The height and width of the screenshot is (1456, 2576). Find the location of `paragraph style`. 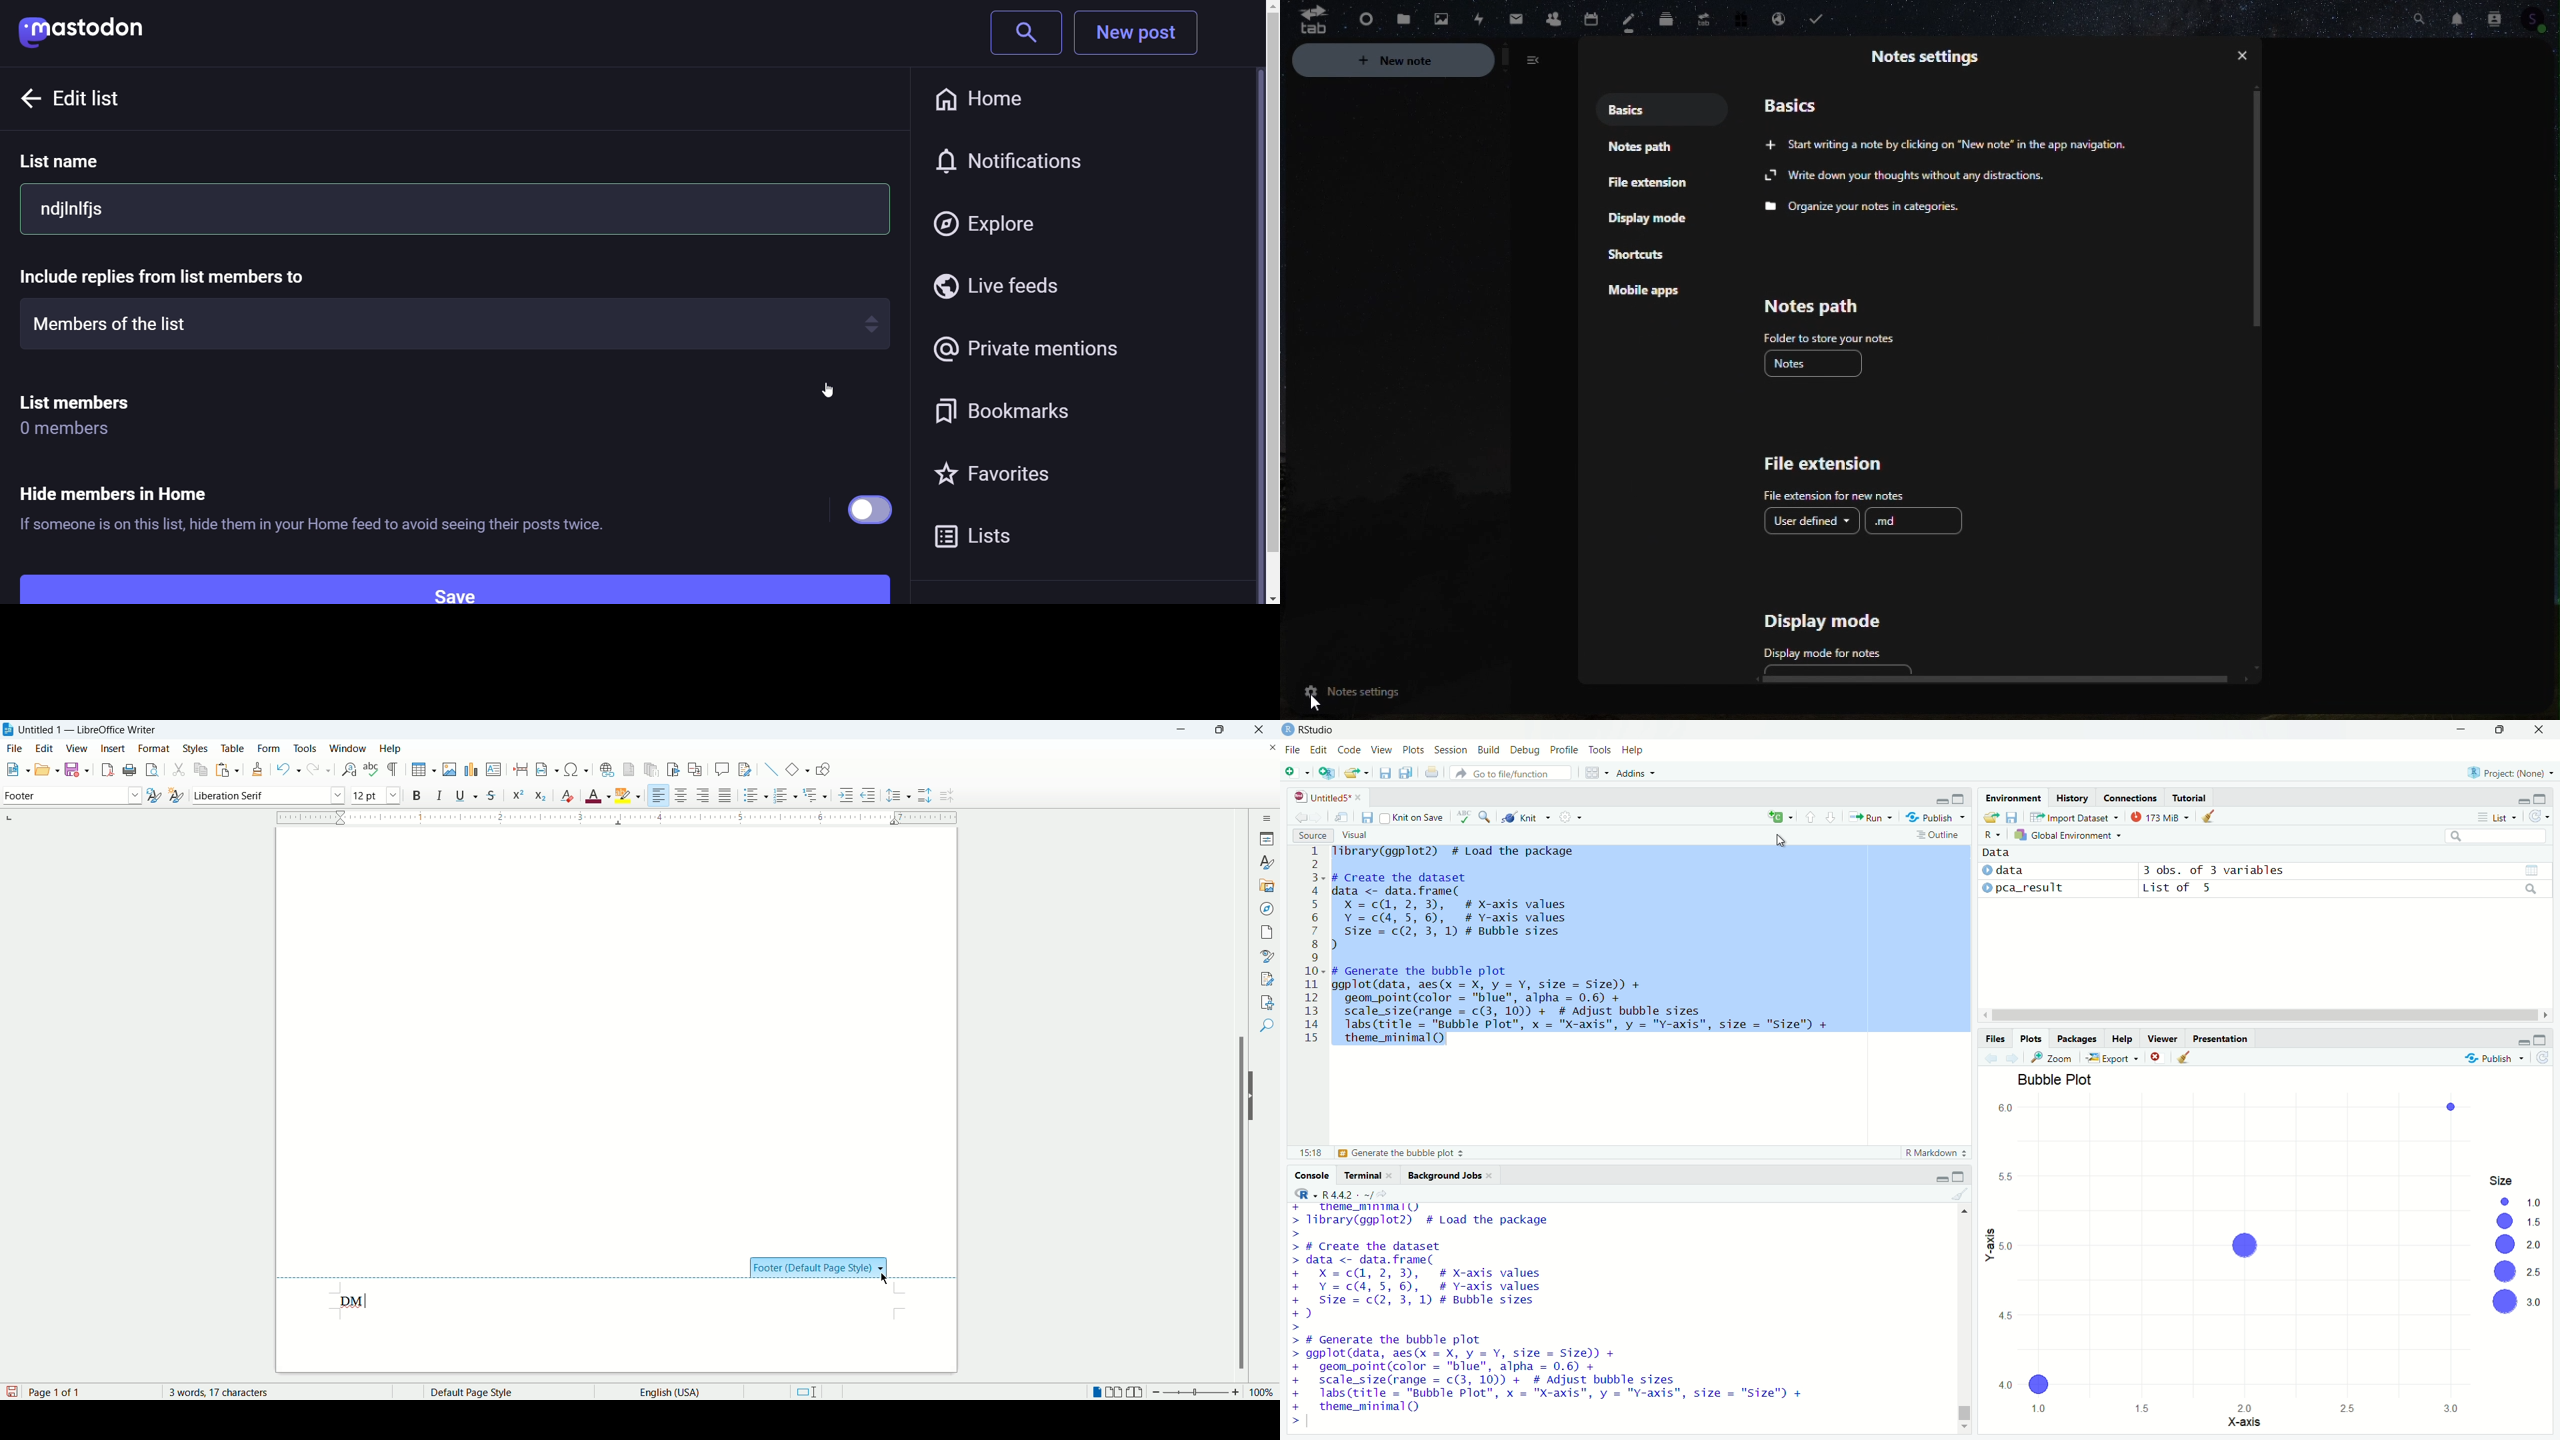

paragraph style is located at coordinates (69, 795).